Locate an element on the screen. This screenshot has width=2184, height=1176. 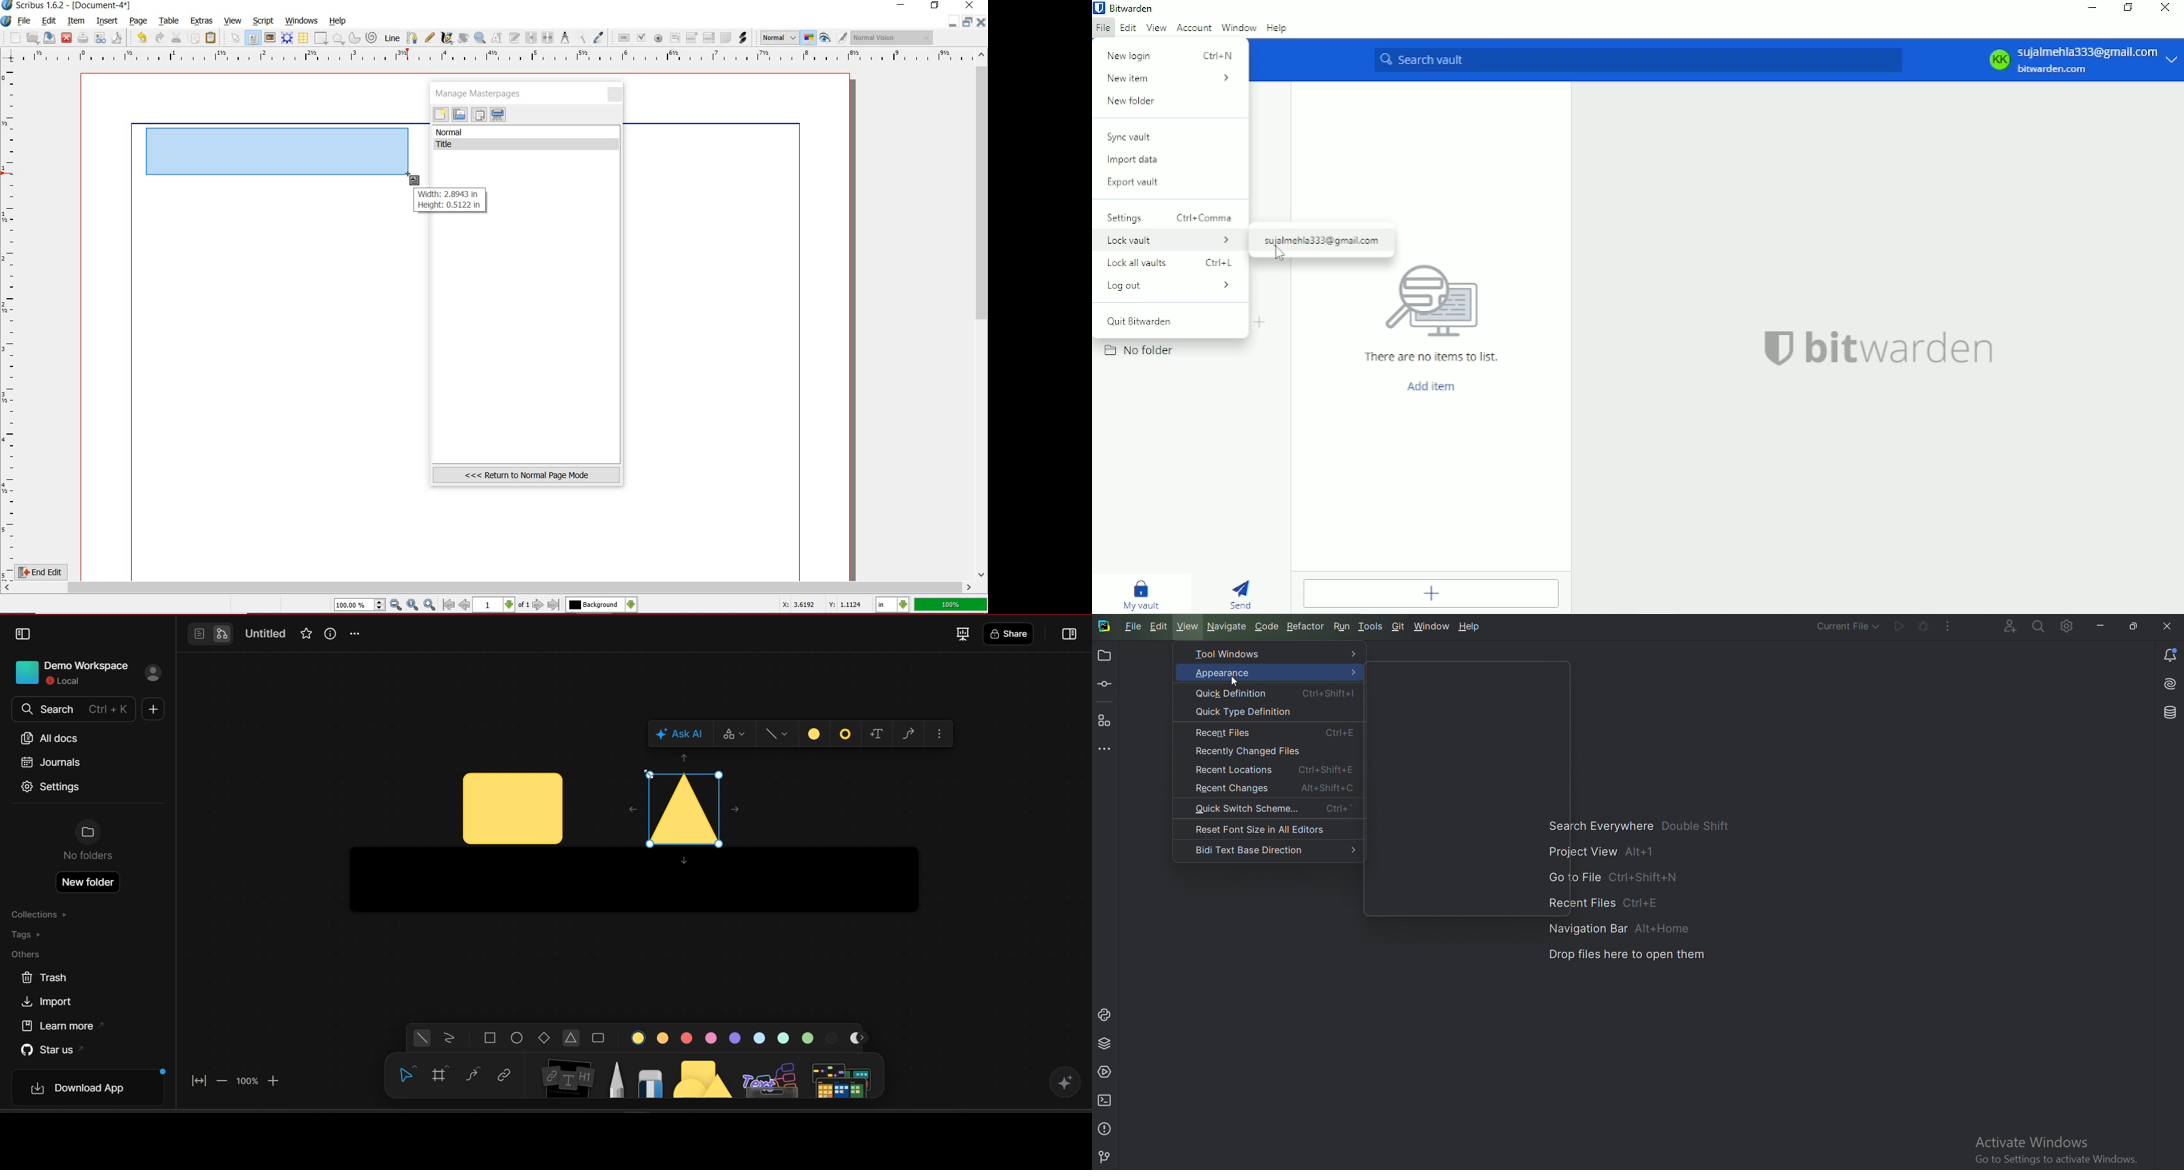
move up is located at coordinates (685, 758).